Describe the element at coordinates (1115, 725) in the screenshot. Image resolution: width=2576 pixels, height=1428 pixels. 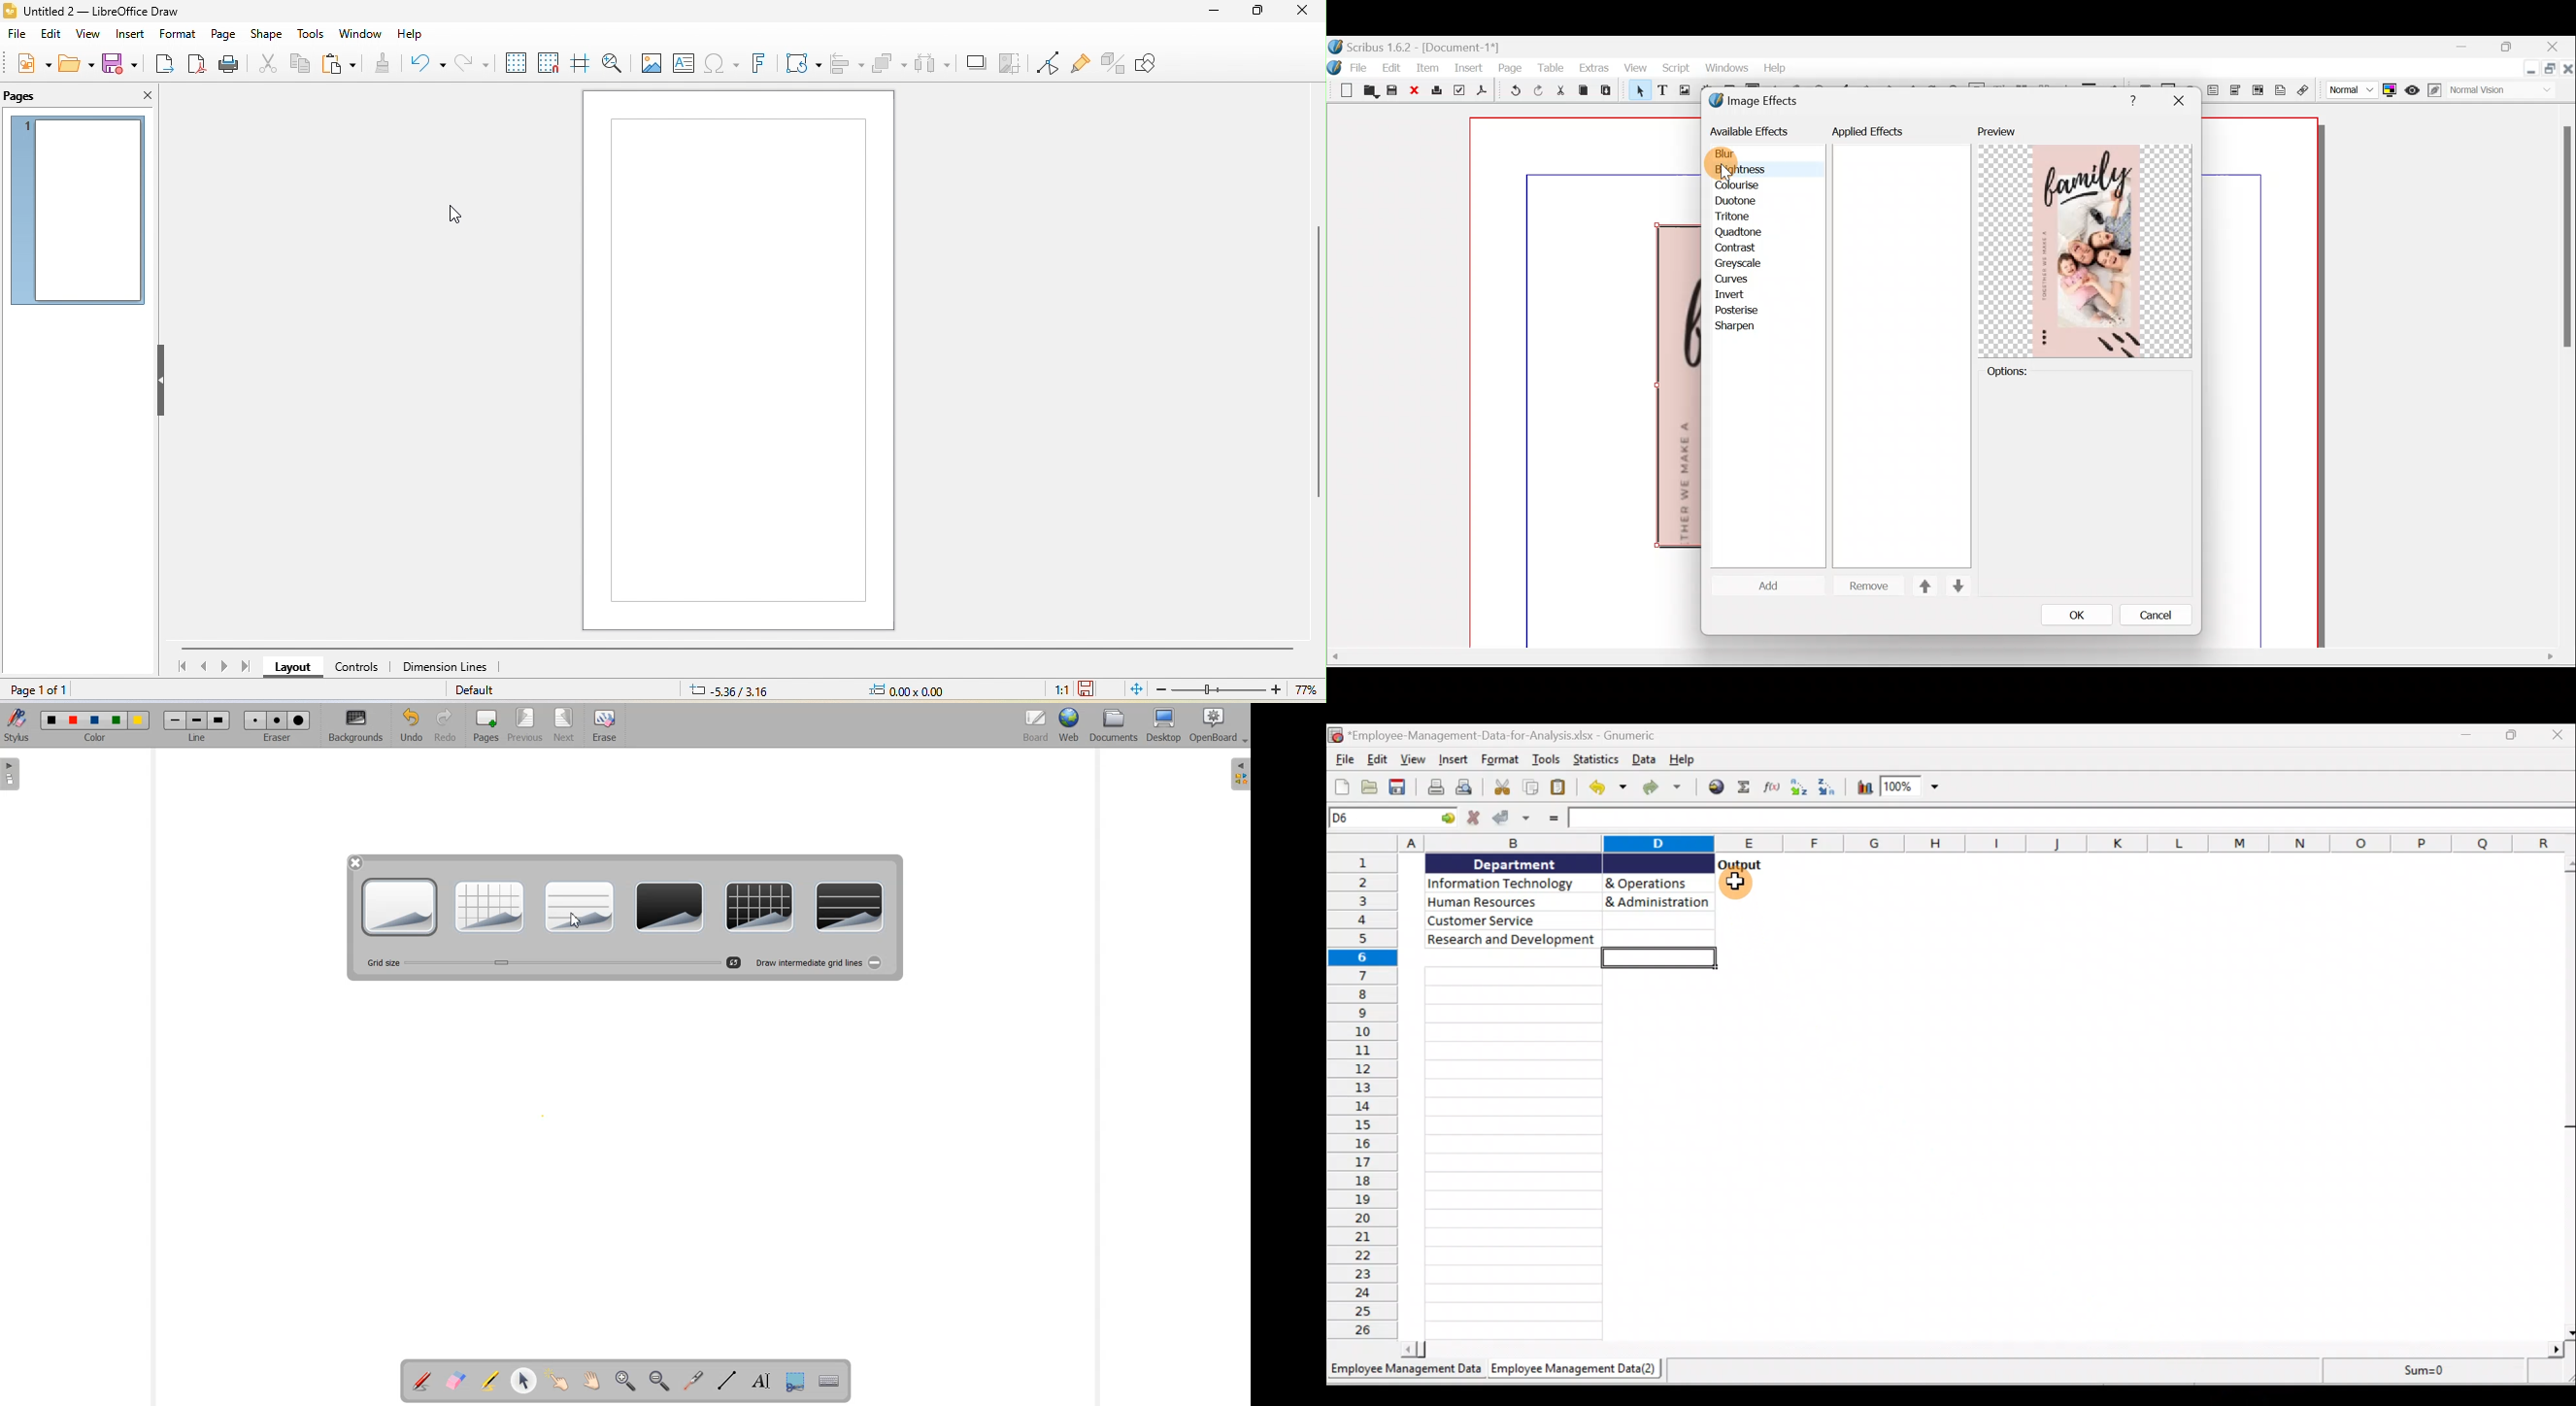
I see `Document` at that location.